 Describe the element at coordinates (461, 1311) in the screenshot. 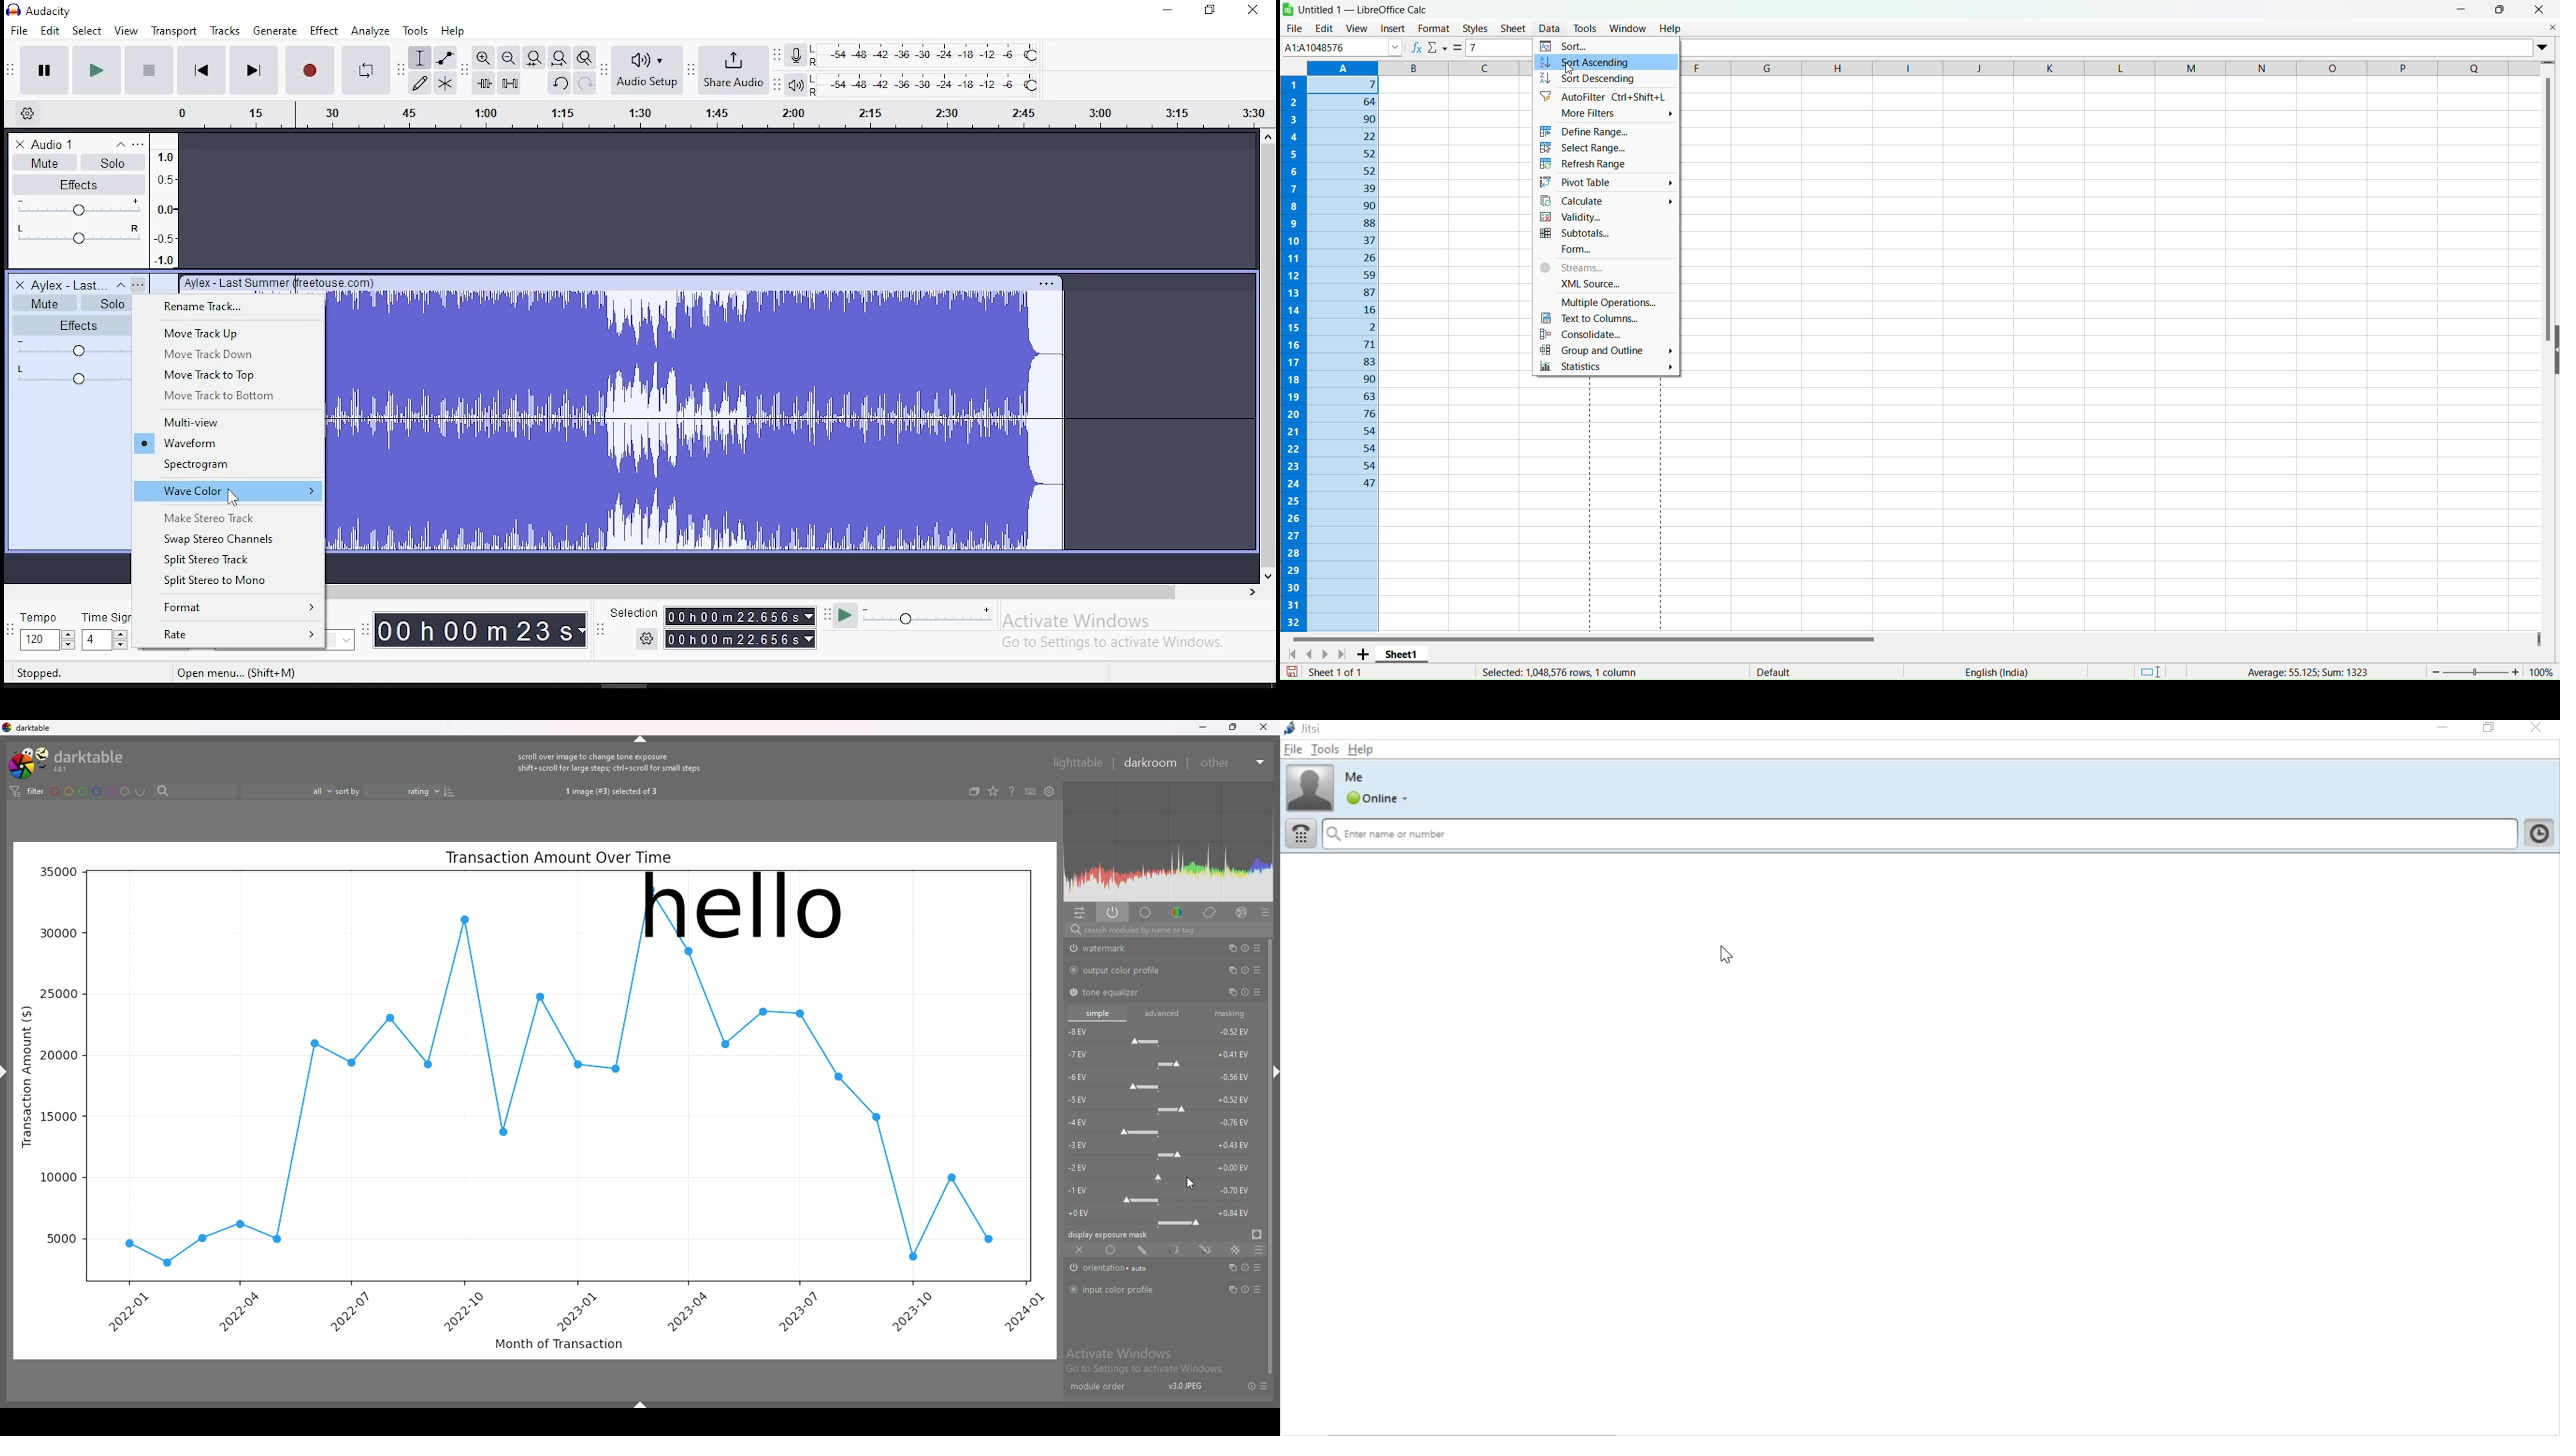

I see `2022-10` at that location.